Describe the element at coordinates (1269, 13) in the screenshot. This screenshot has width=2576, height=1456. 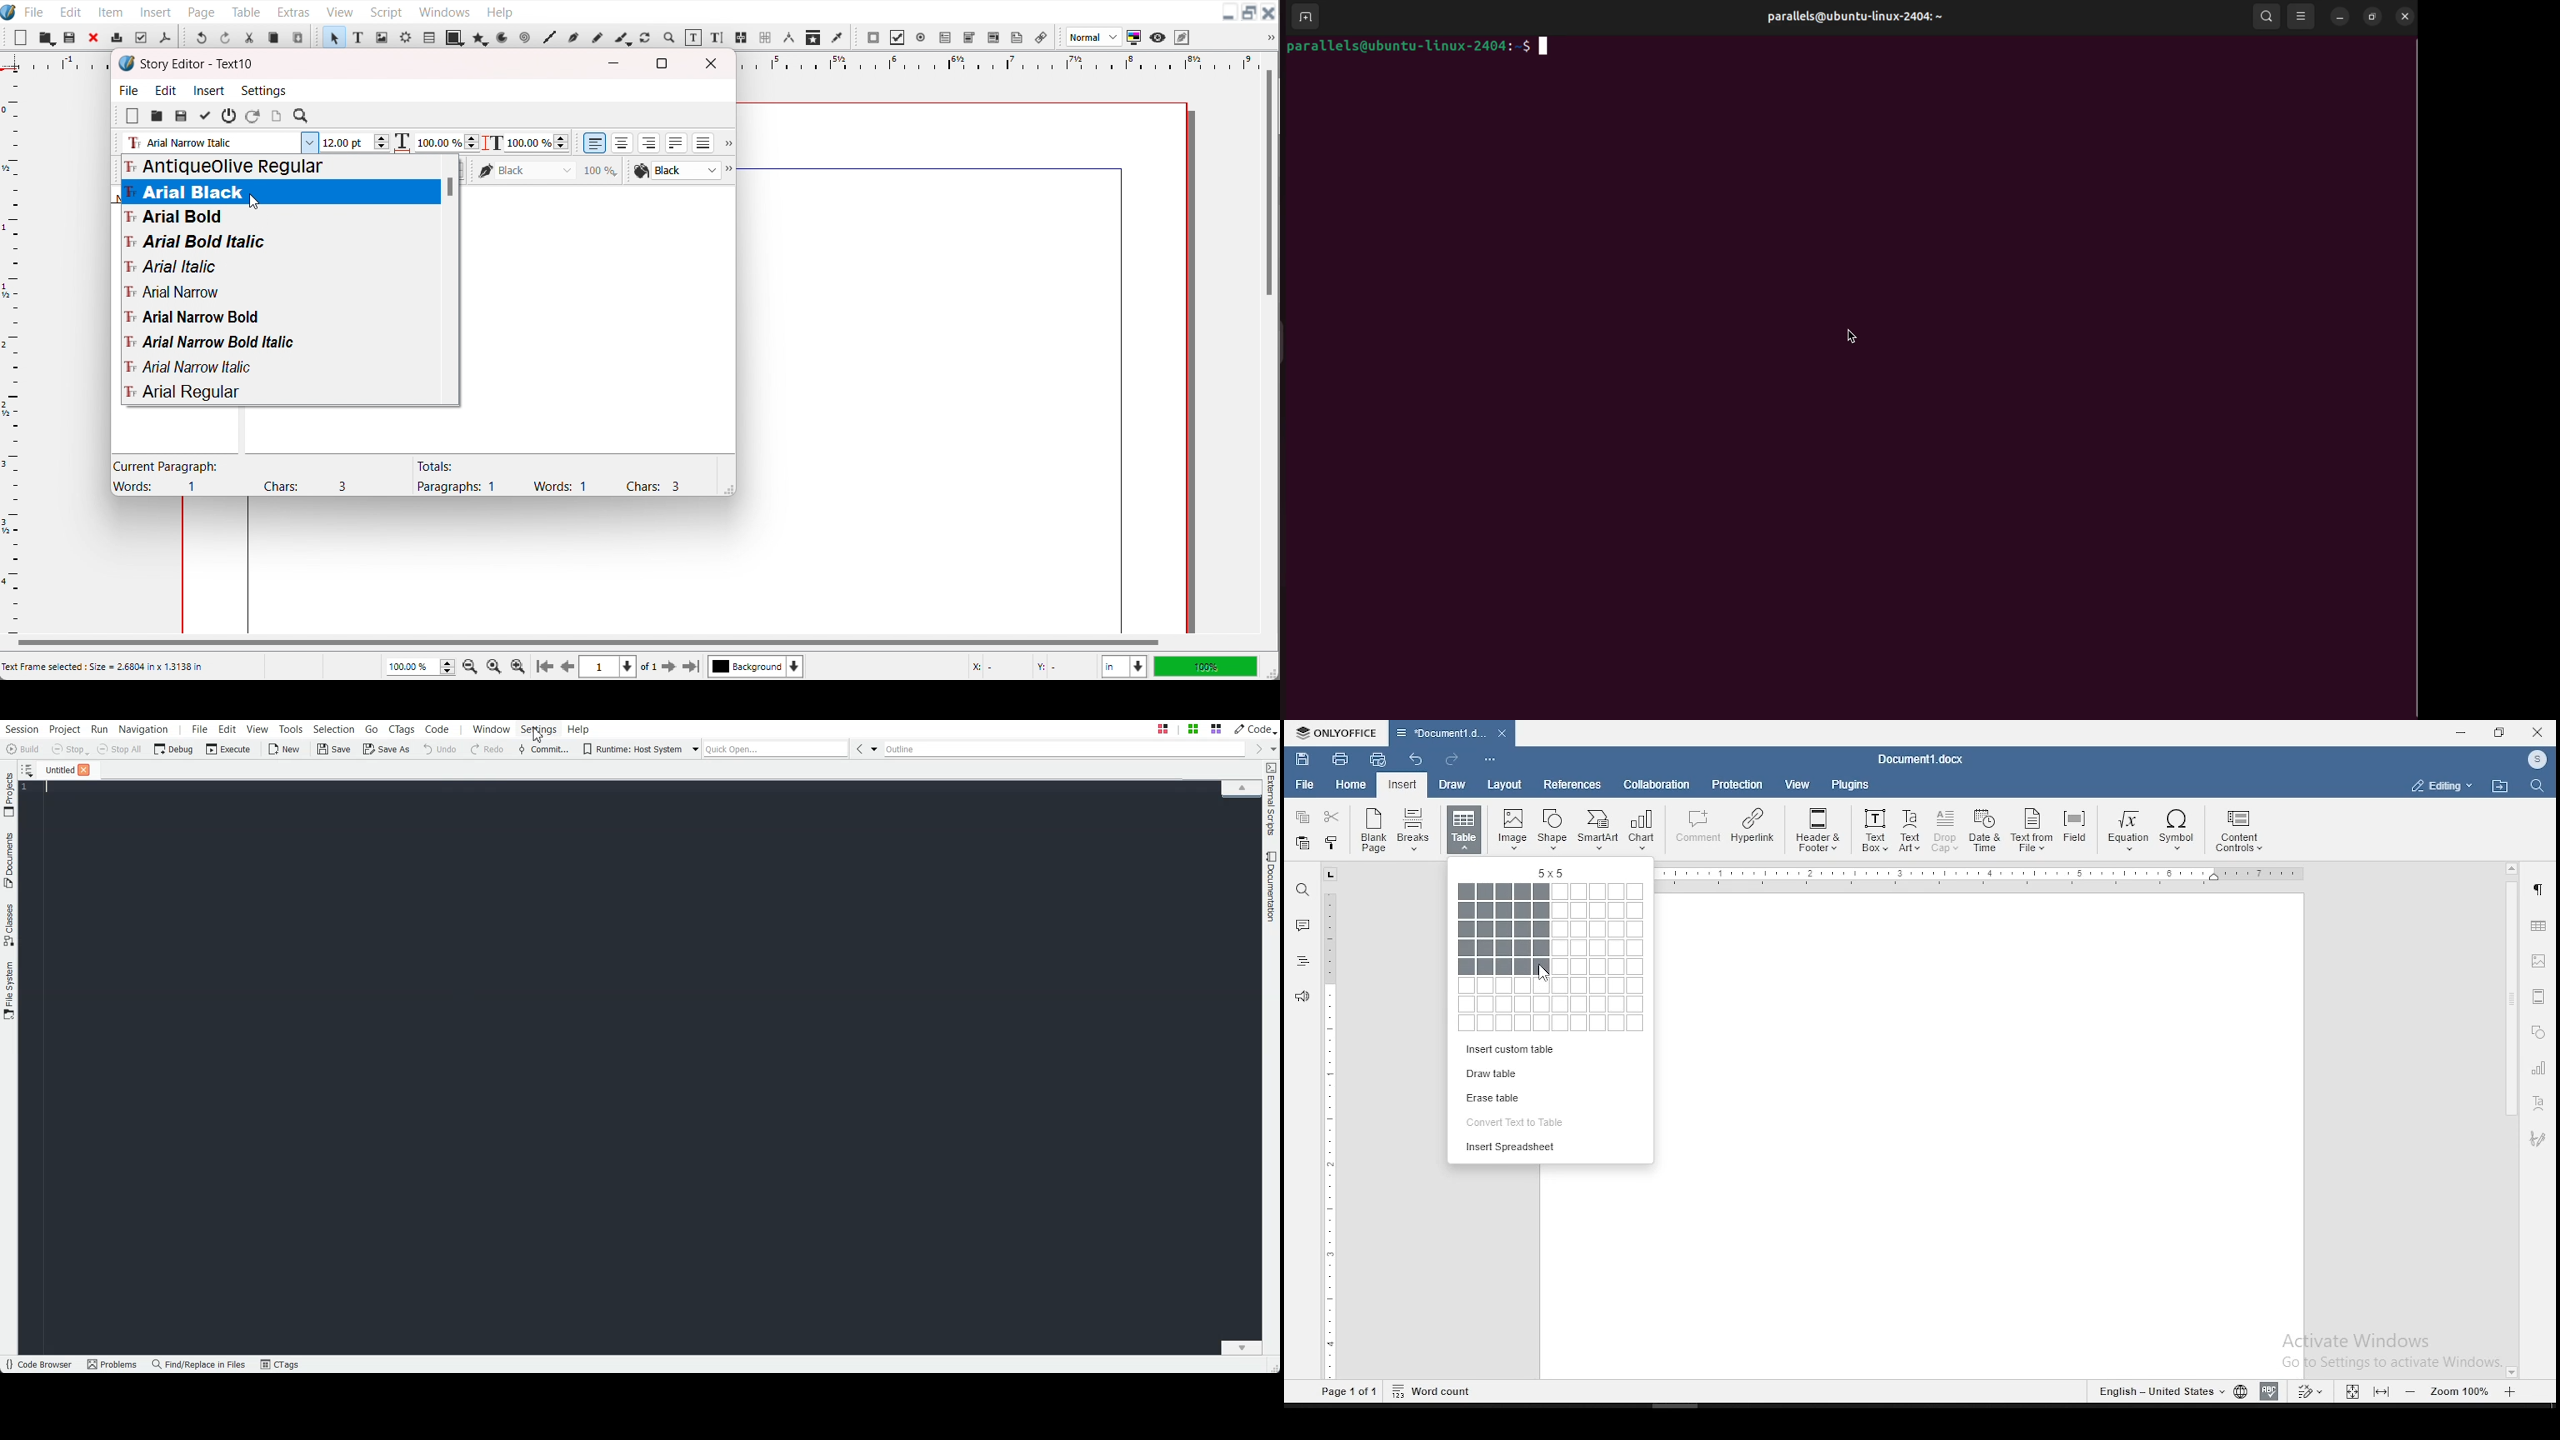
I see `Close` at that location.